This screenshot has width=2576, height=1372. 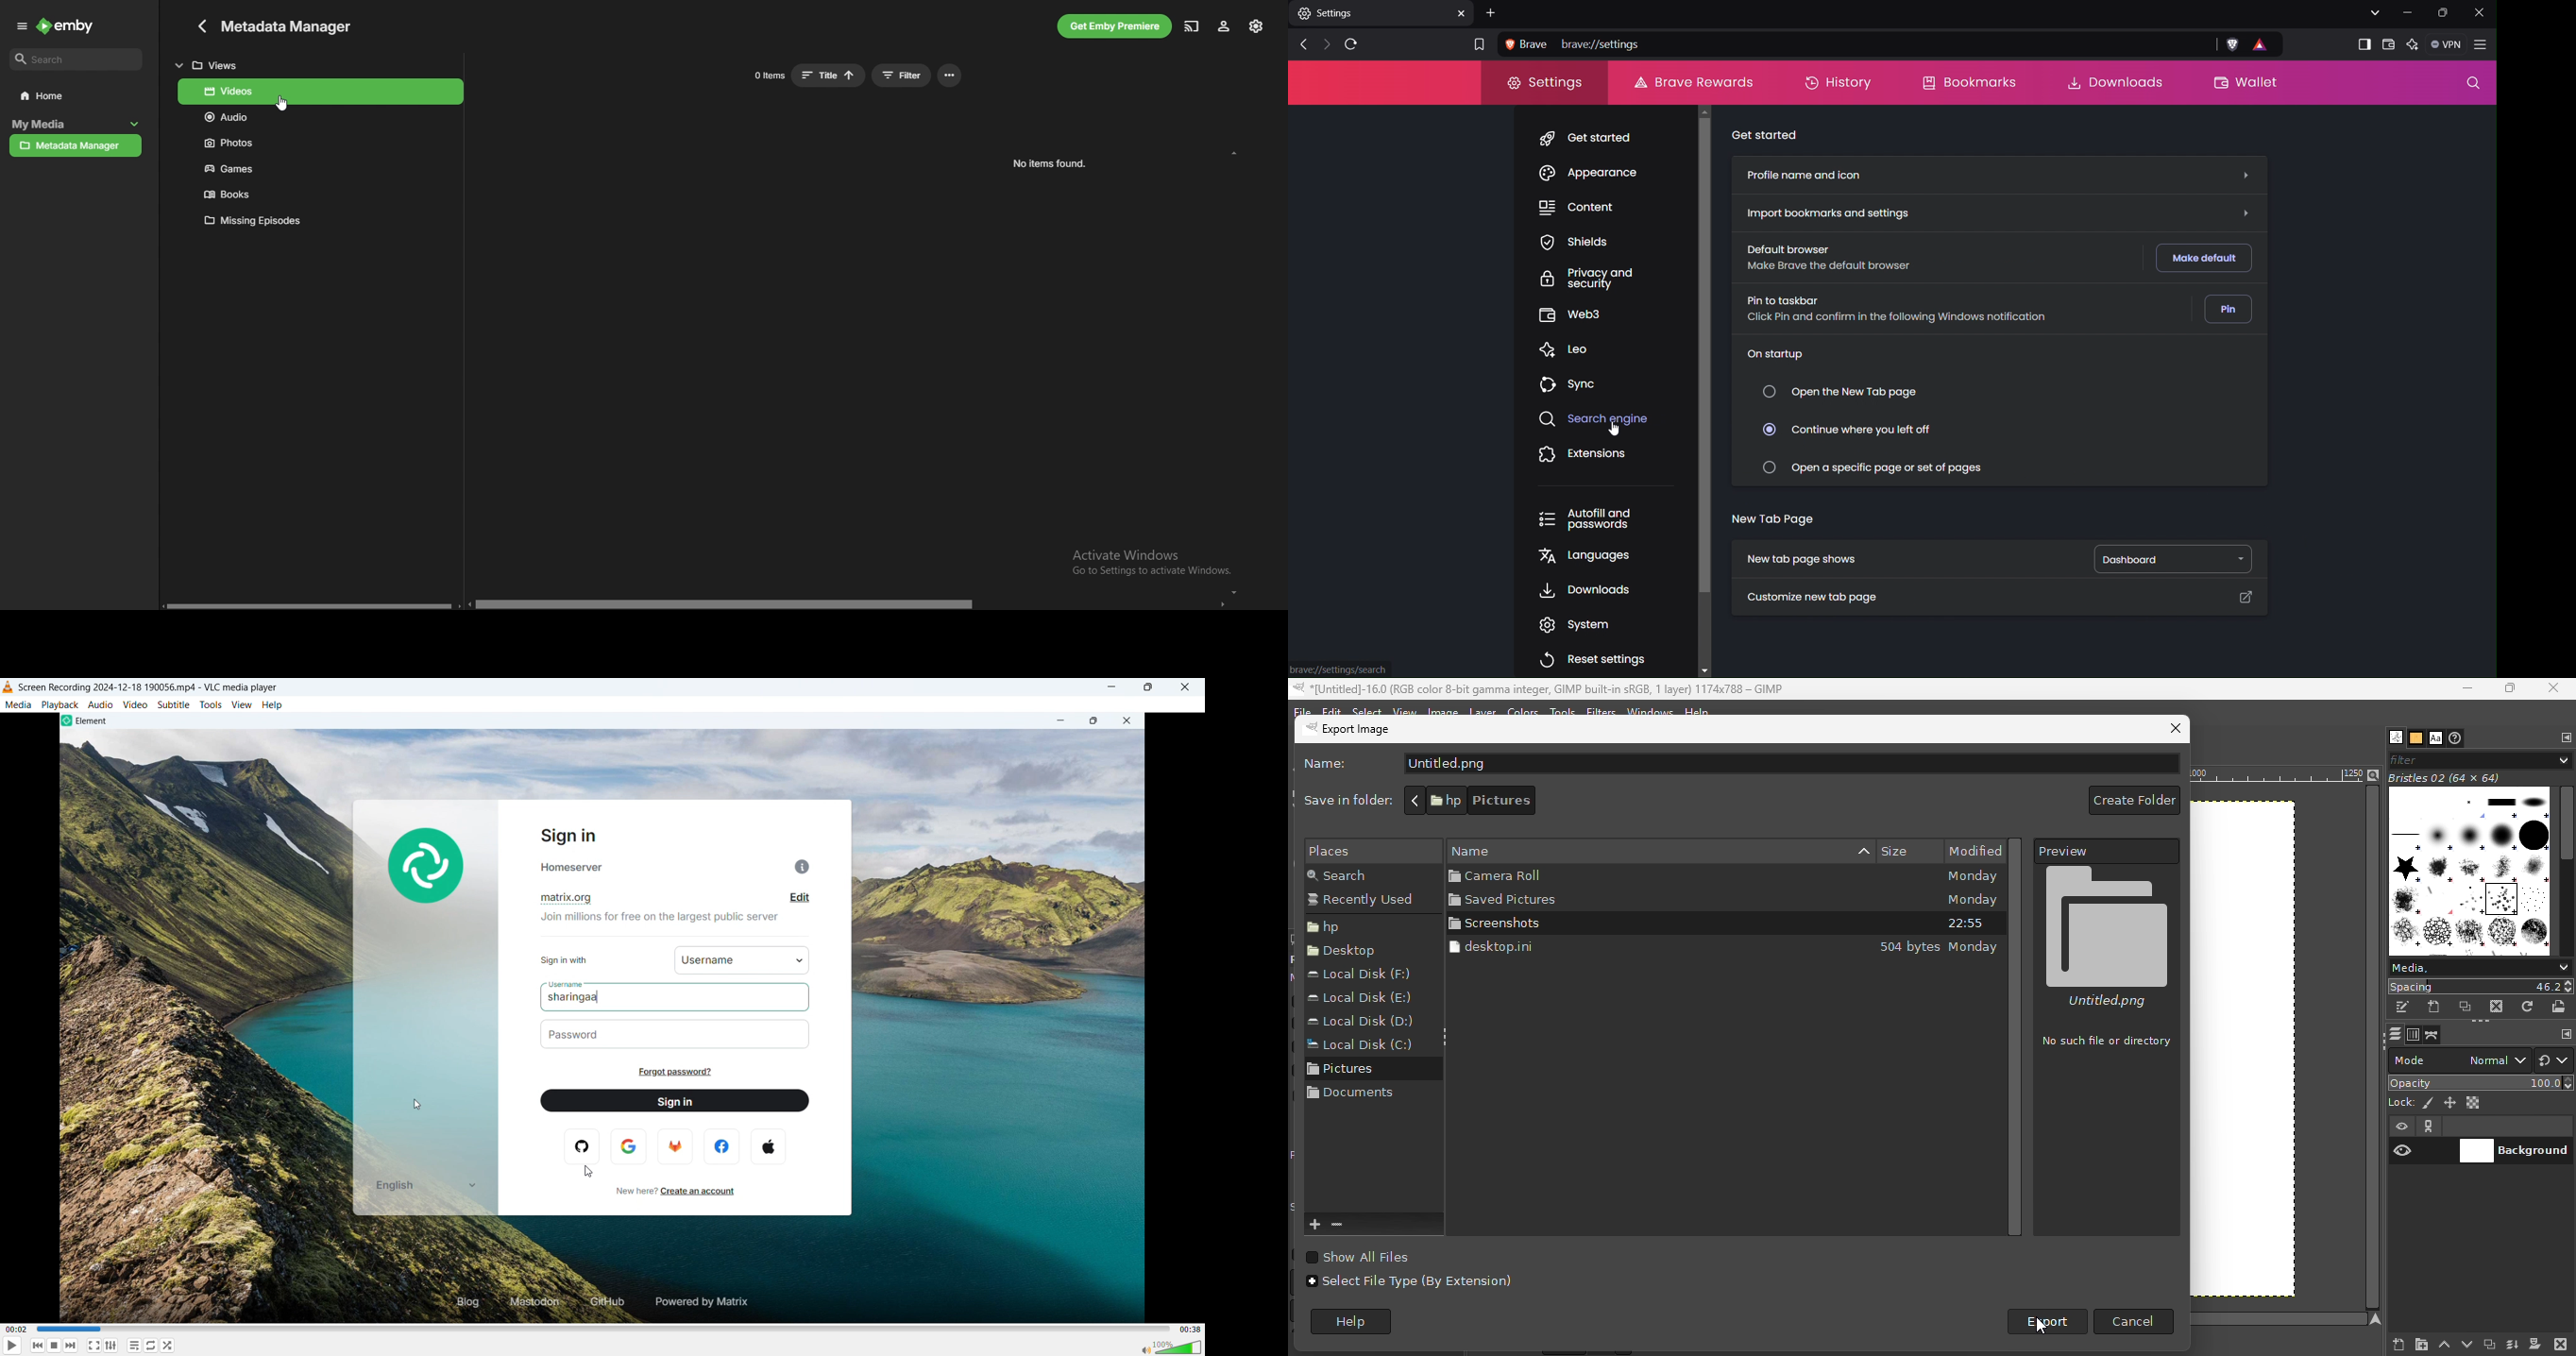 I want to click on search, so click(x=1359, y=875).